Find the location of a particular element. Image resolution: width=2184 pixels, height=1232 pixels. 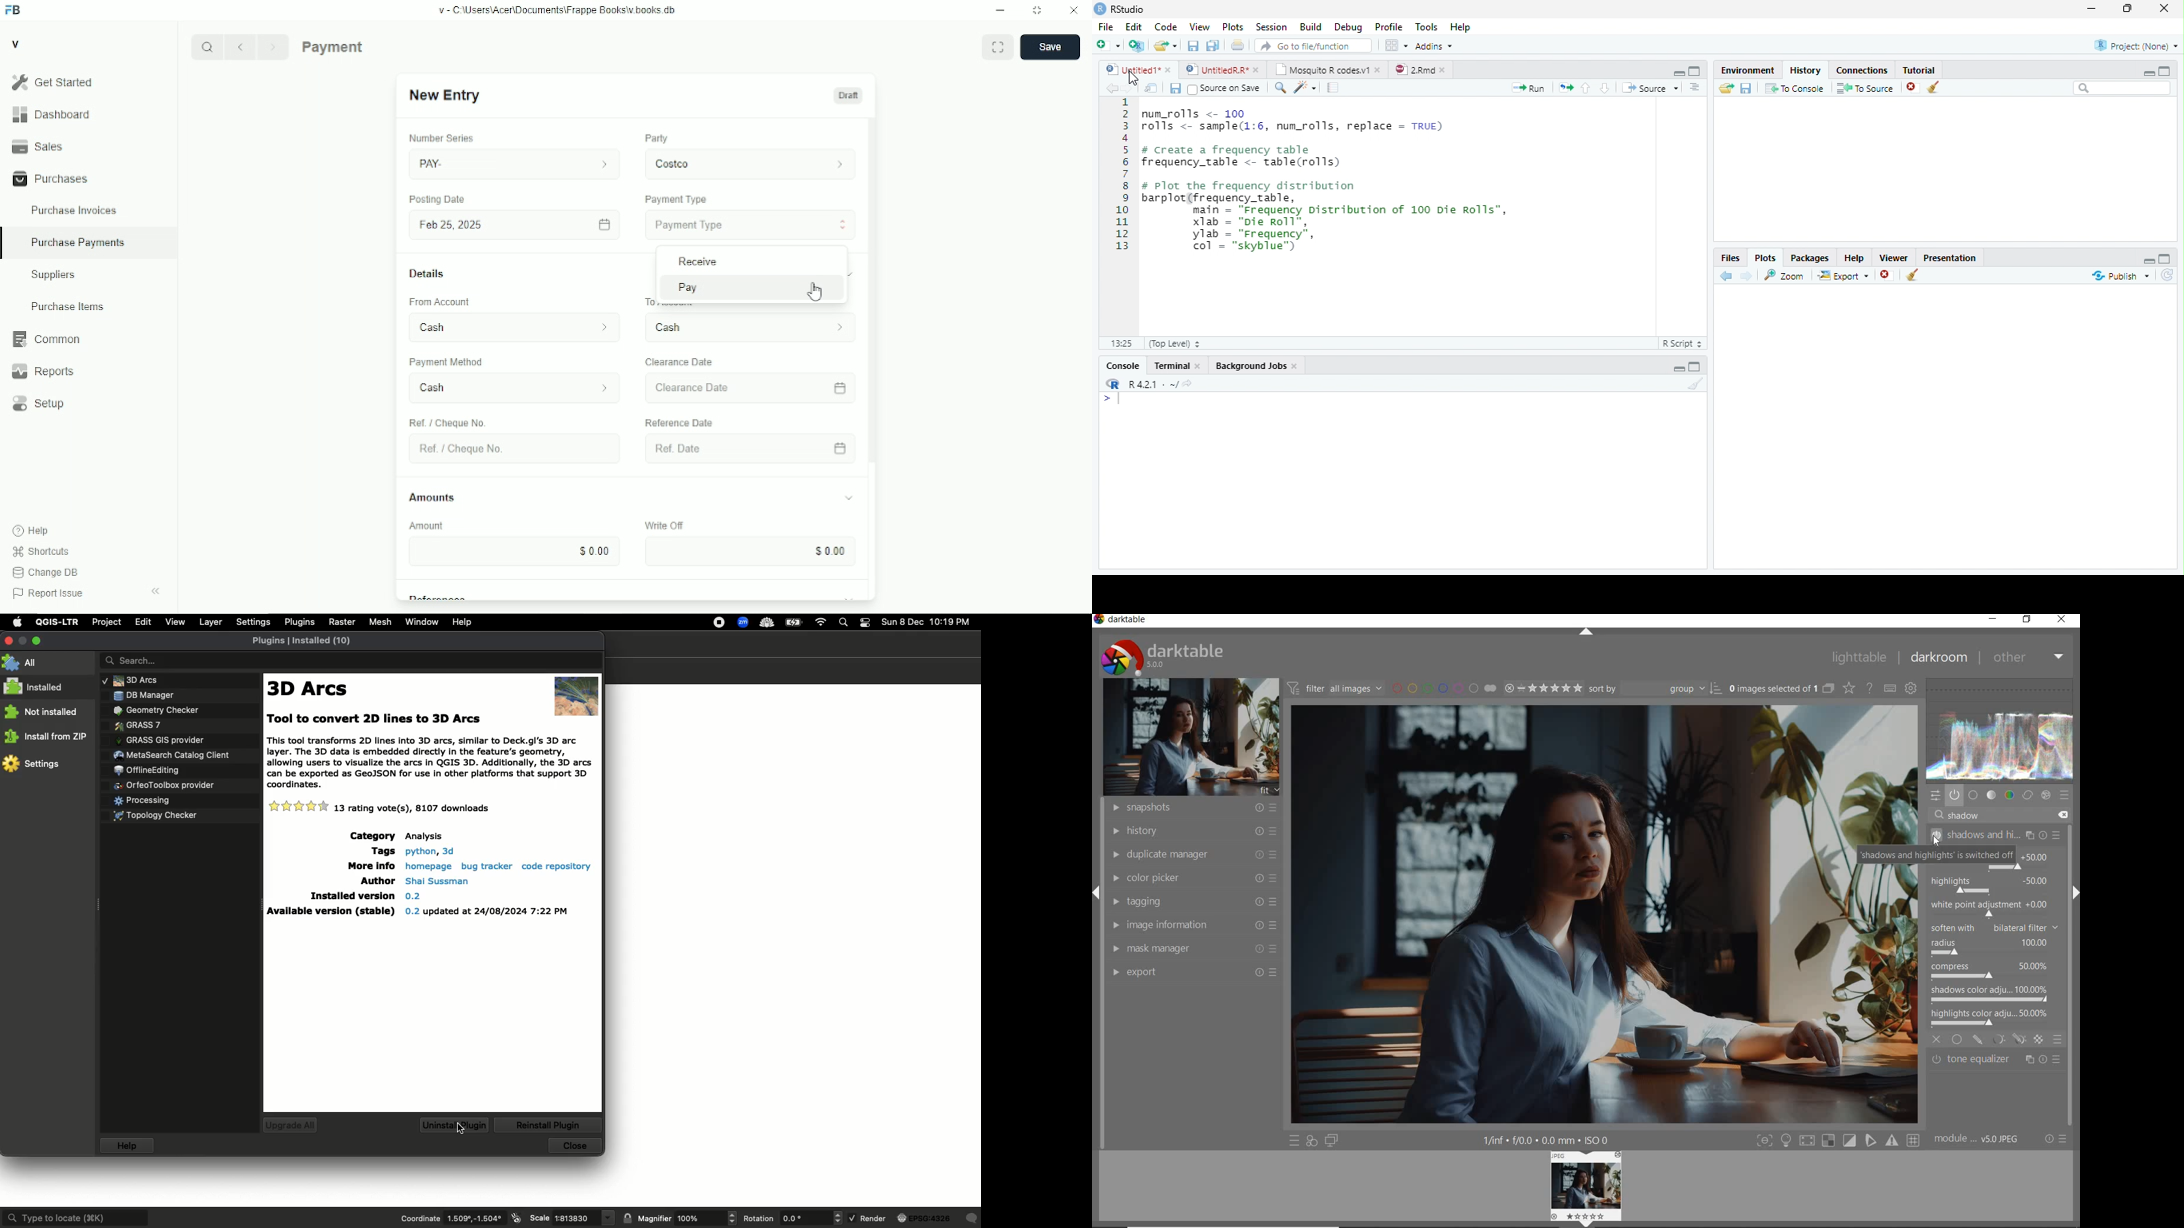

Plots is located at coordinates (1766, 257).